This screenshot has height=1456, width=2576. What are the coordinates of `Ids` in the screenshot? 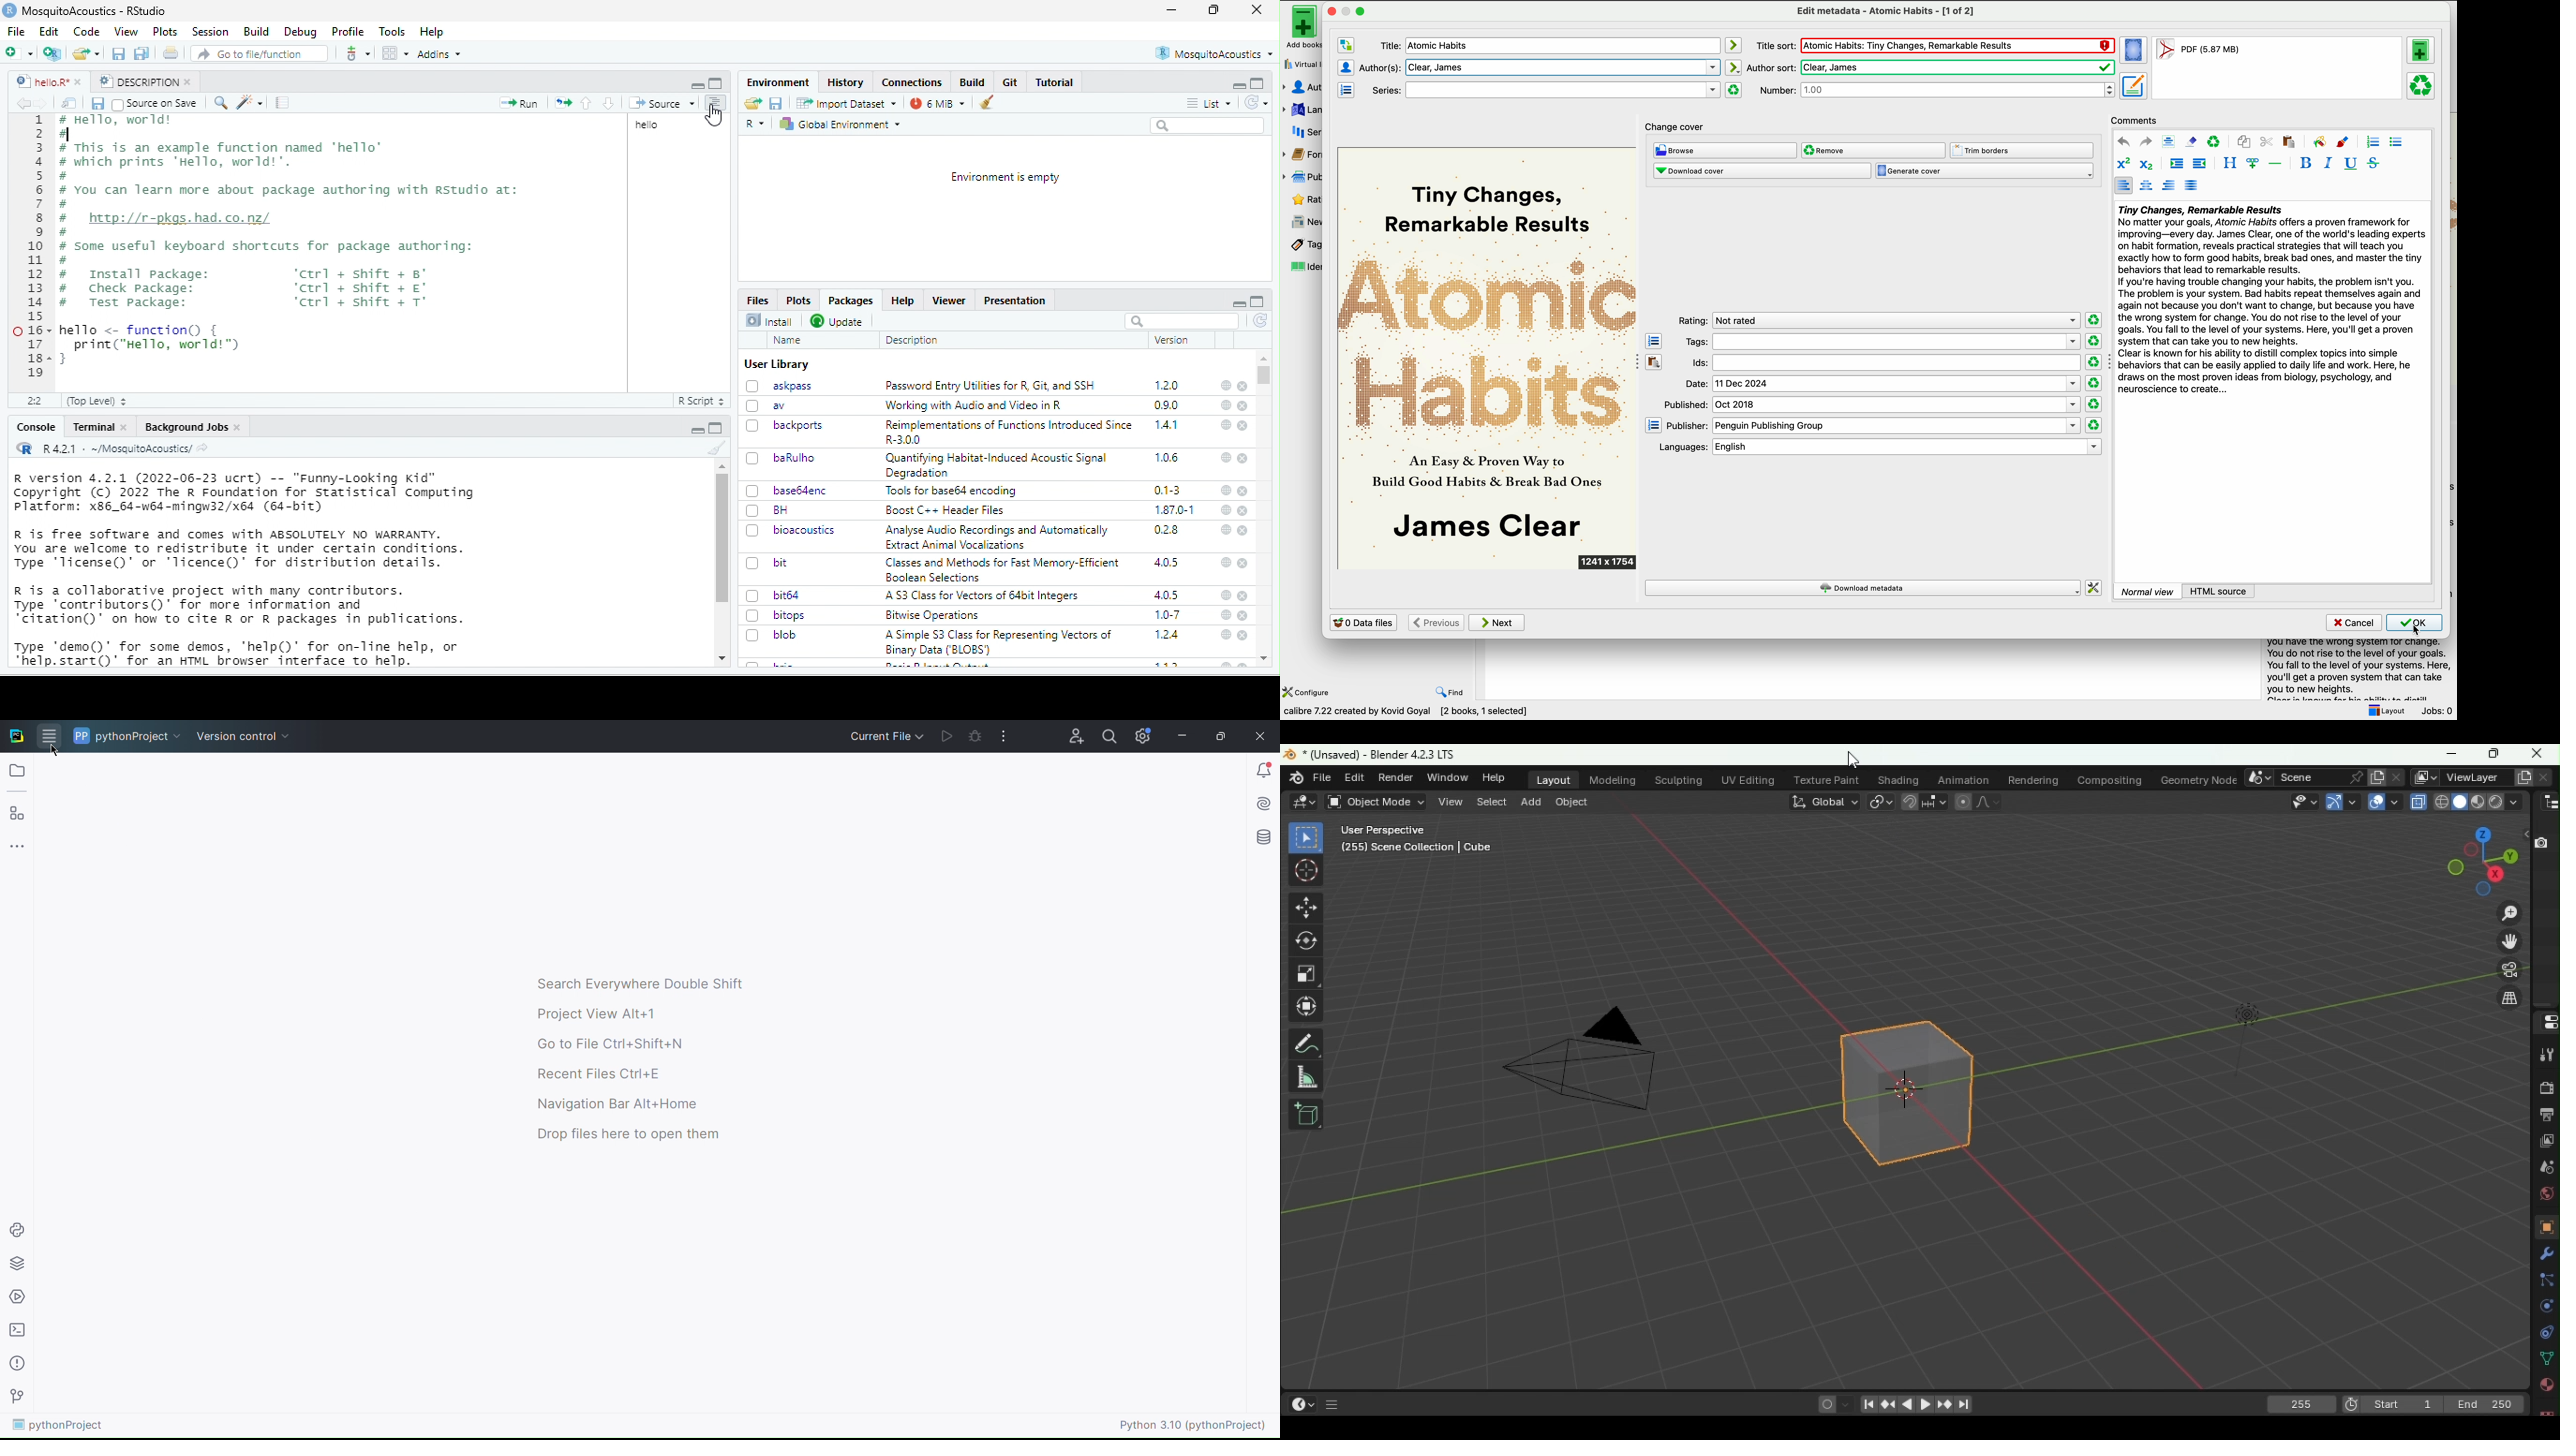 It's located at (1884, 363).